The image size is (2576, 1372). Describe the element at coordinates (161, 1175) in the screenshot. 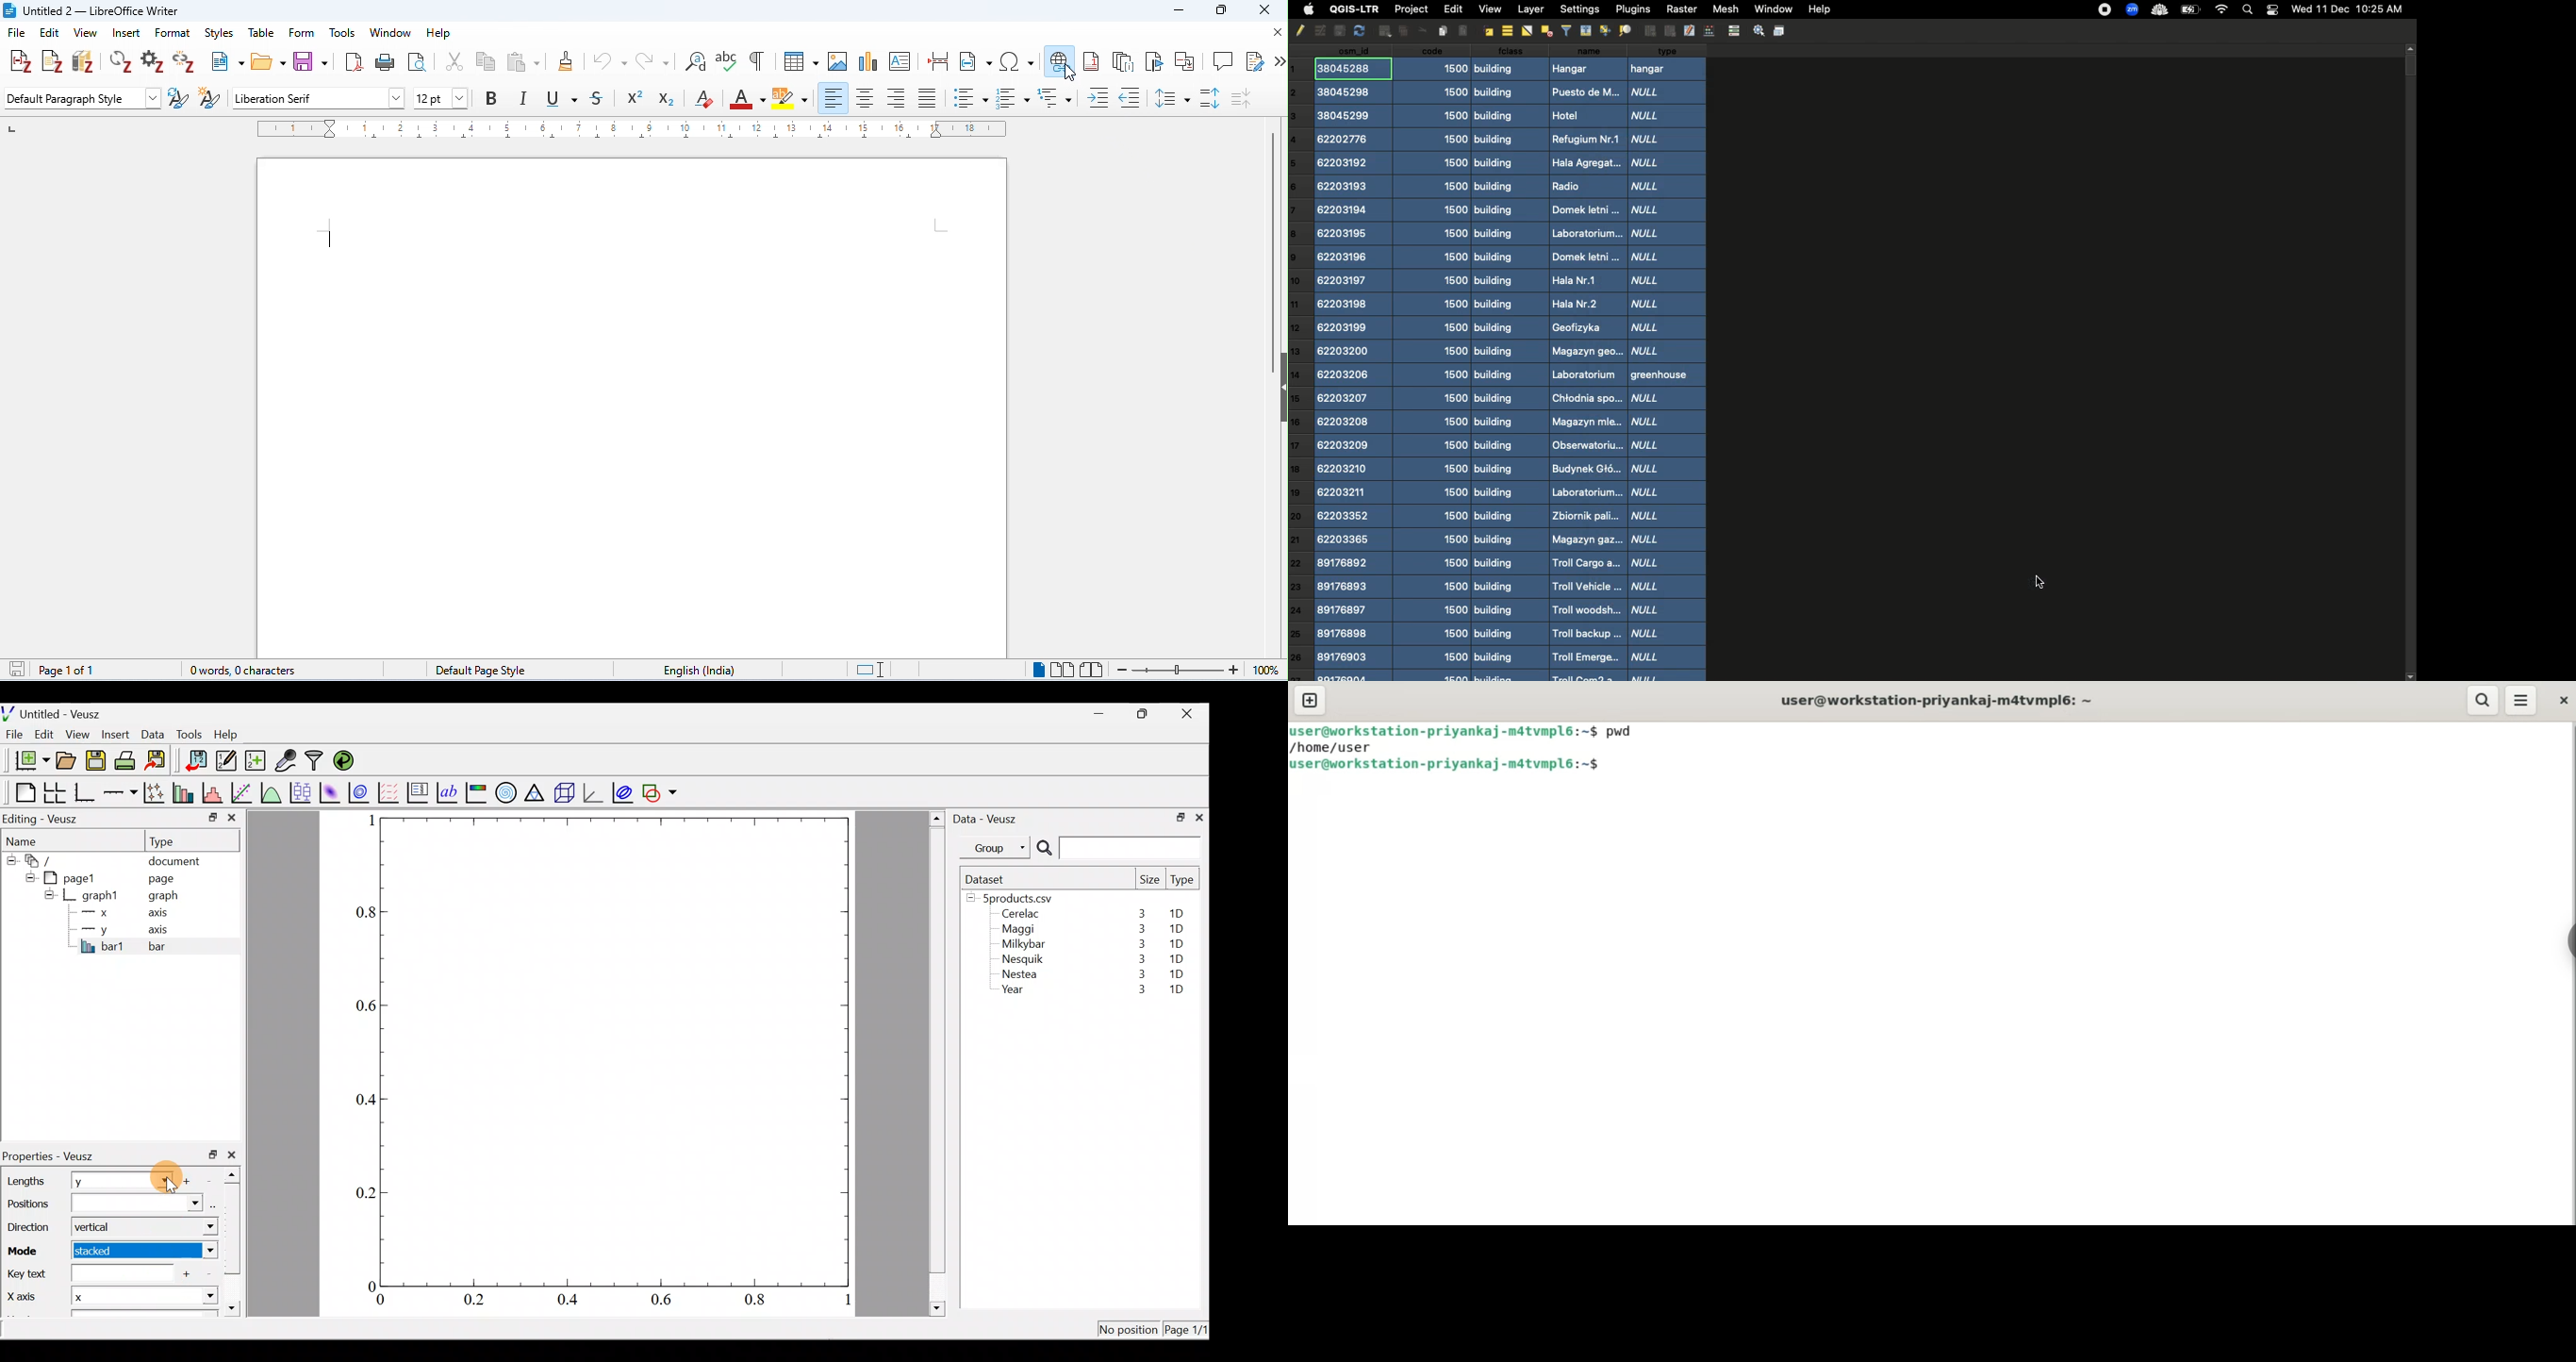

I see `cursor` at that location.